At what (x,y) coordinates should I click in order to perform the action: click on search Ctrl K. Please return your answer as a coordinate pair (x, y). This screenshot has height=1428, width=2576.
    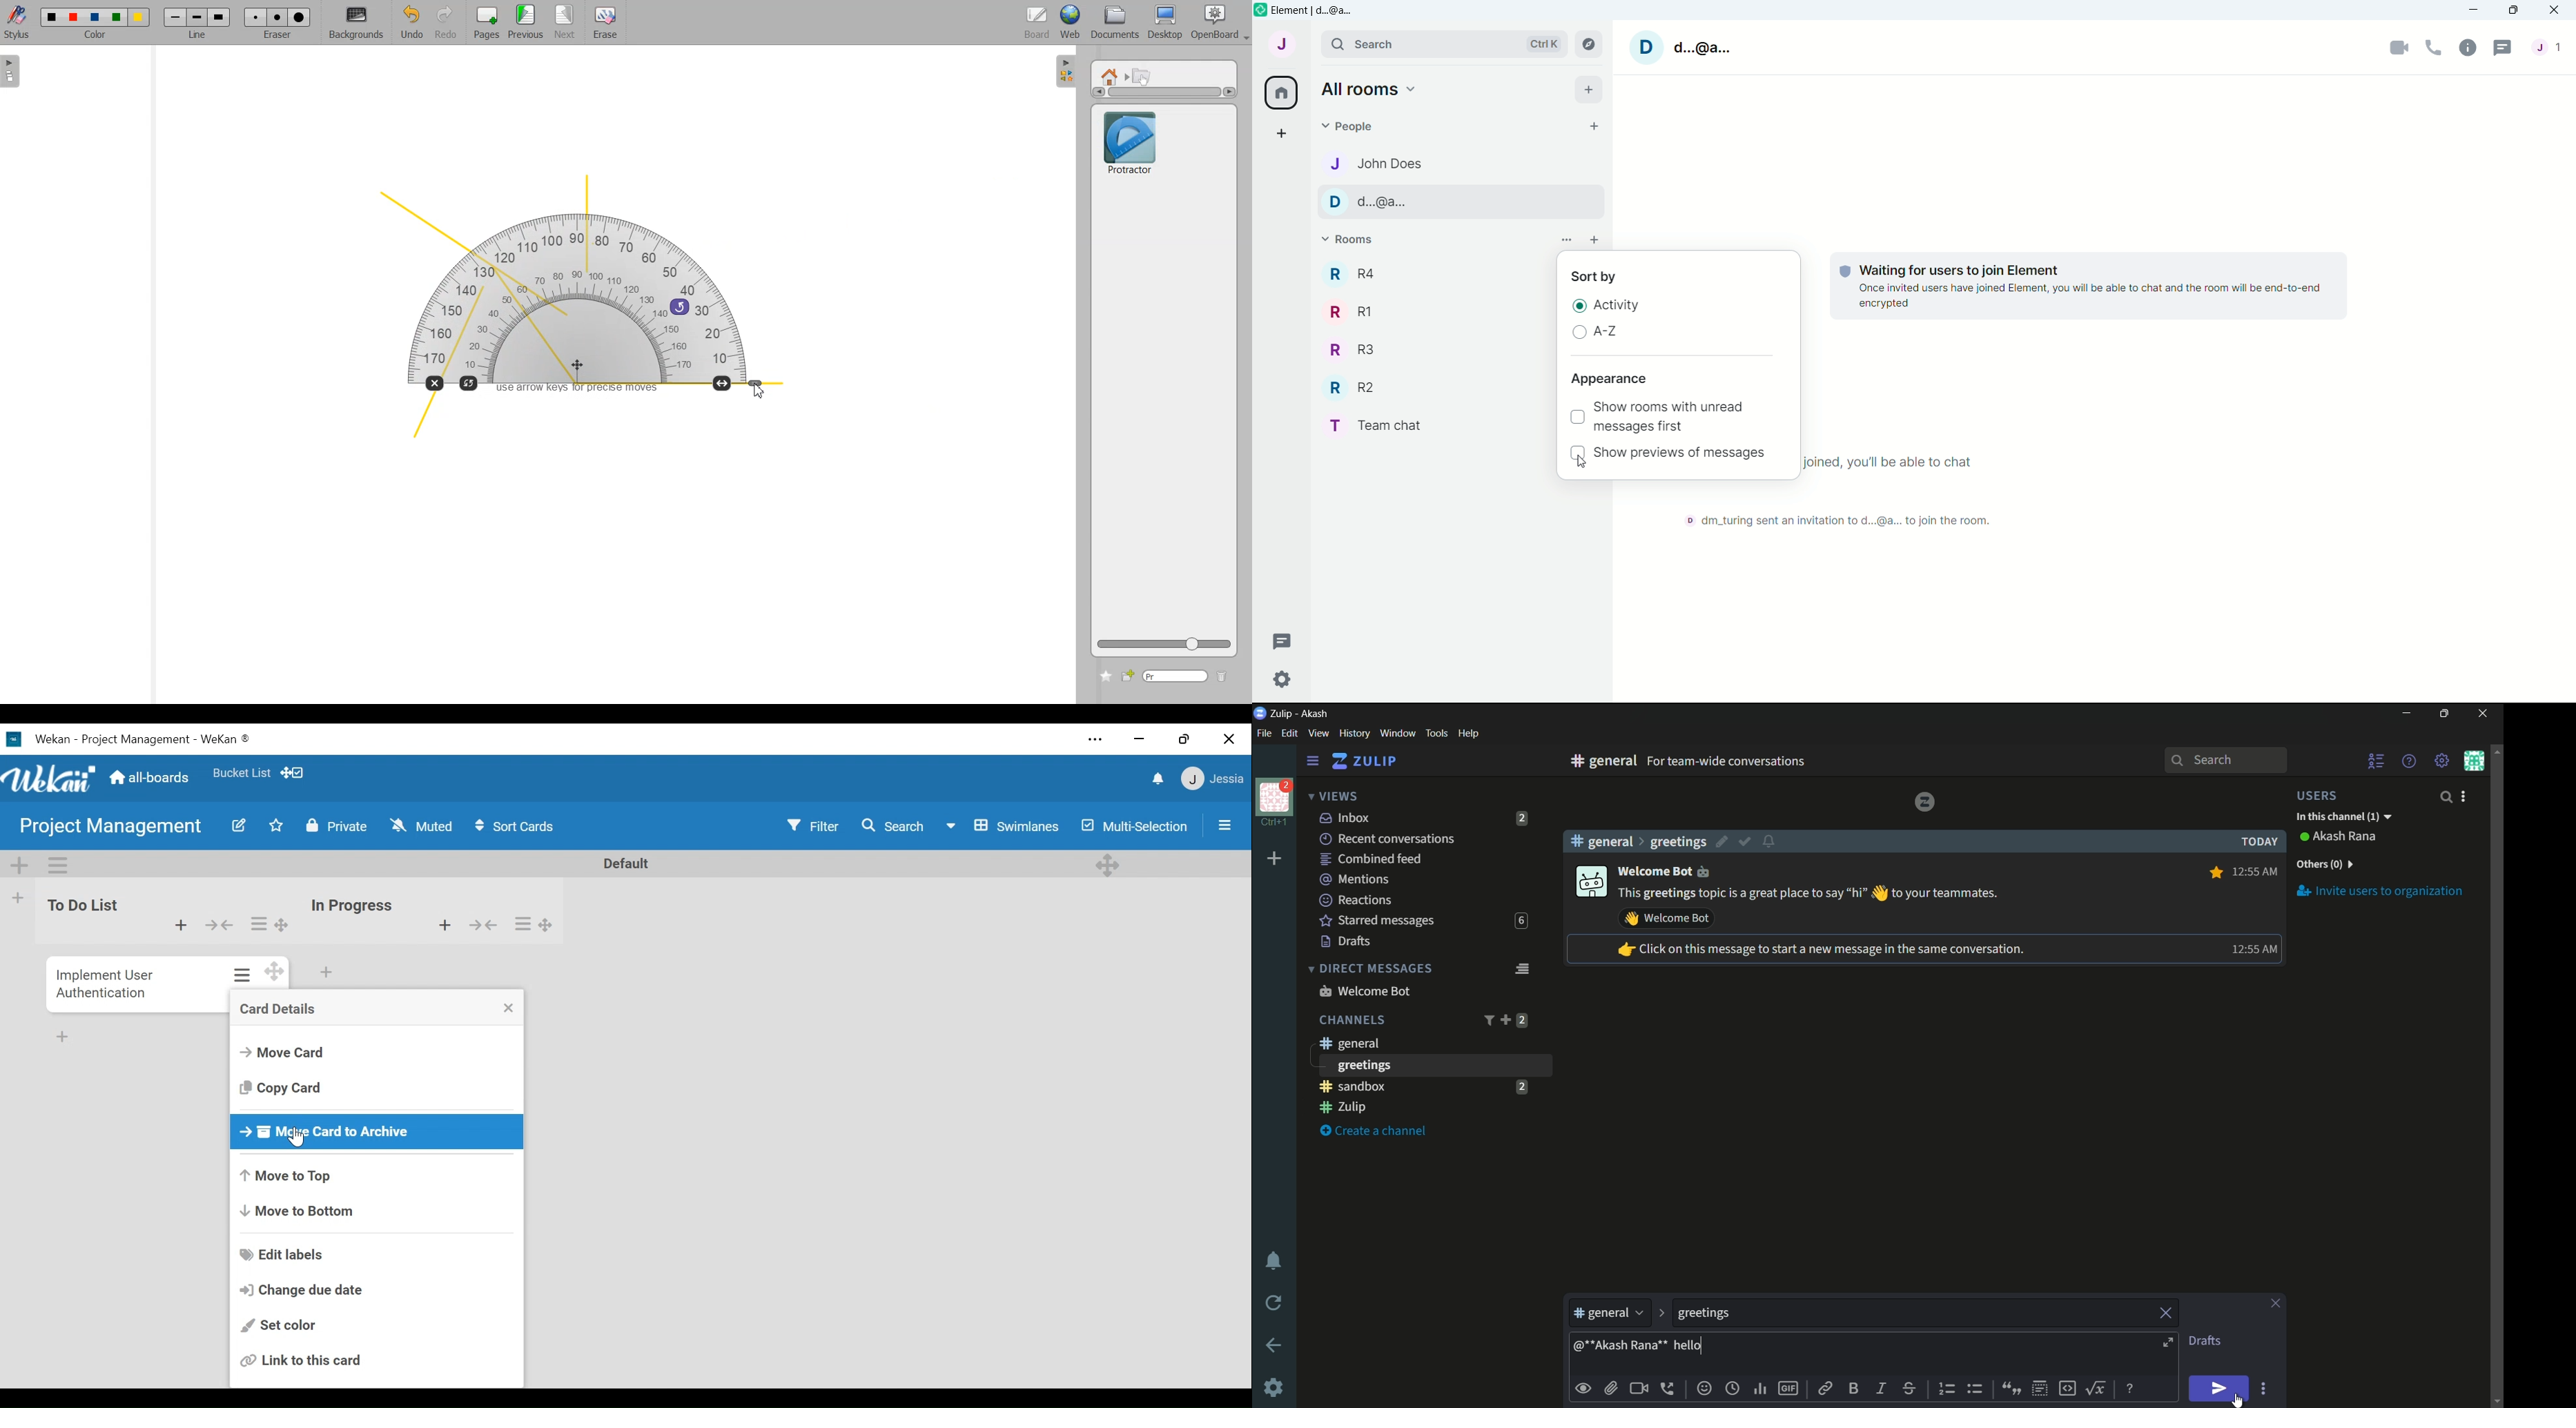
    Looking at the image, I should click on (1442, 45).